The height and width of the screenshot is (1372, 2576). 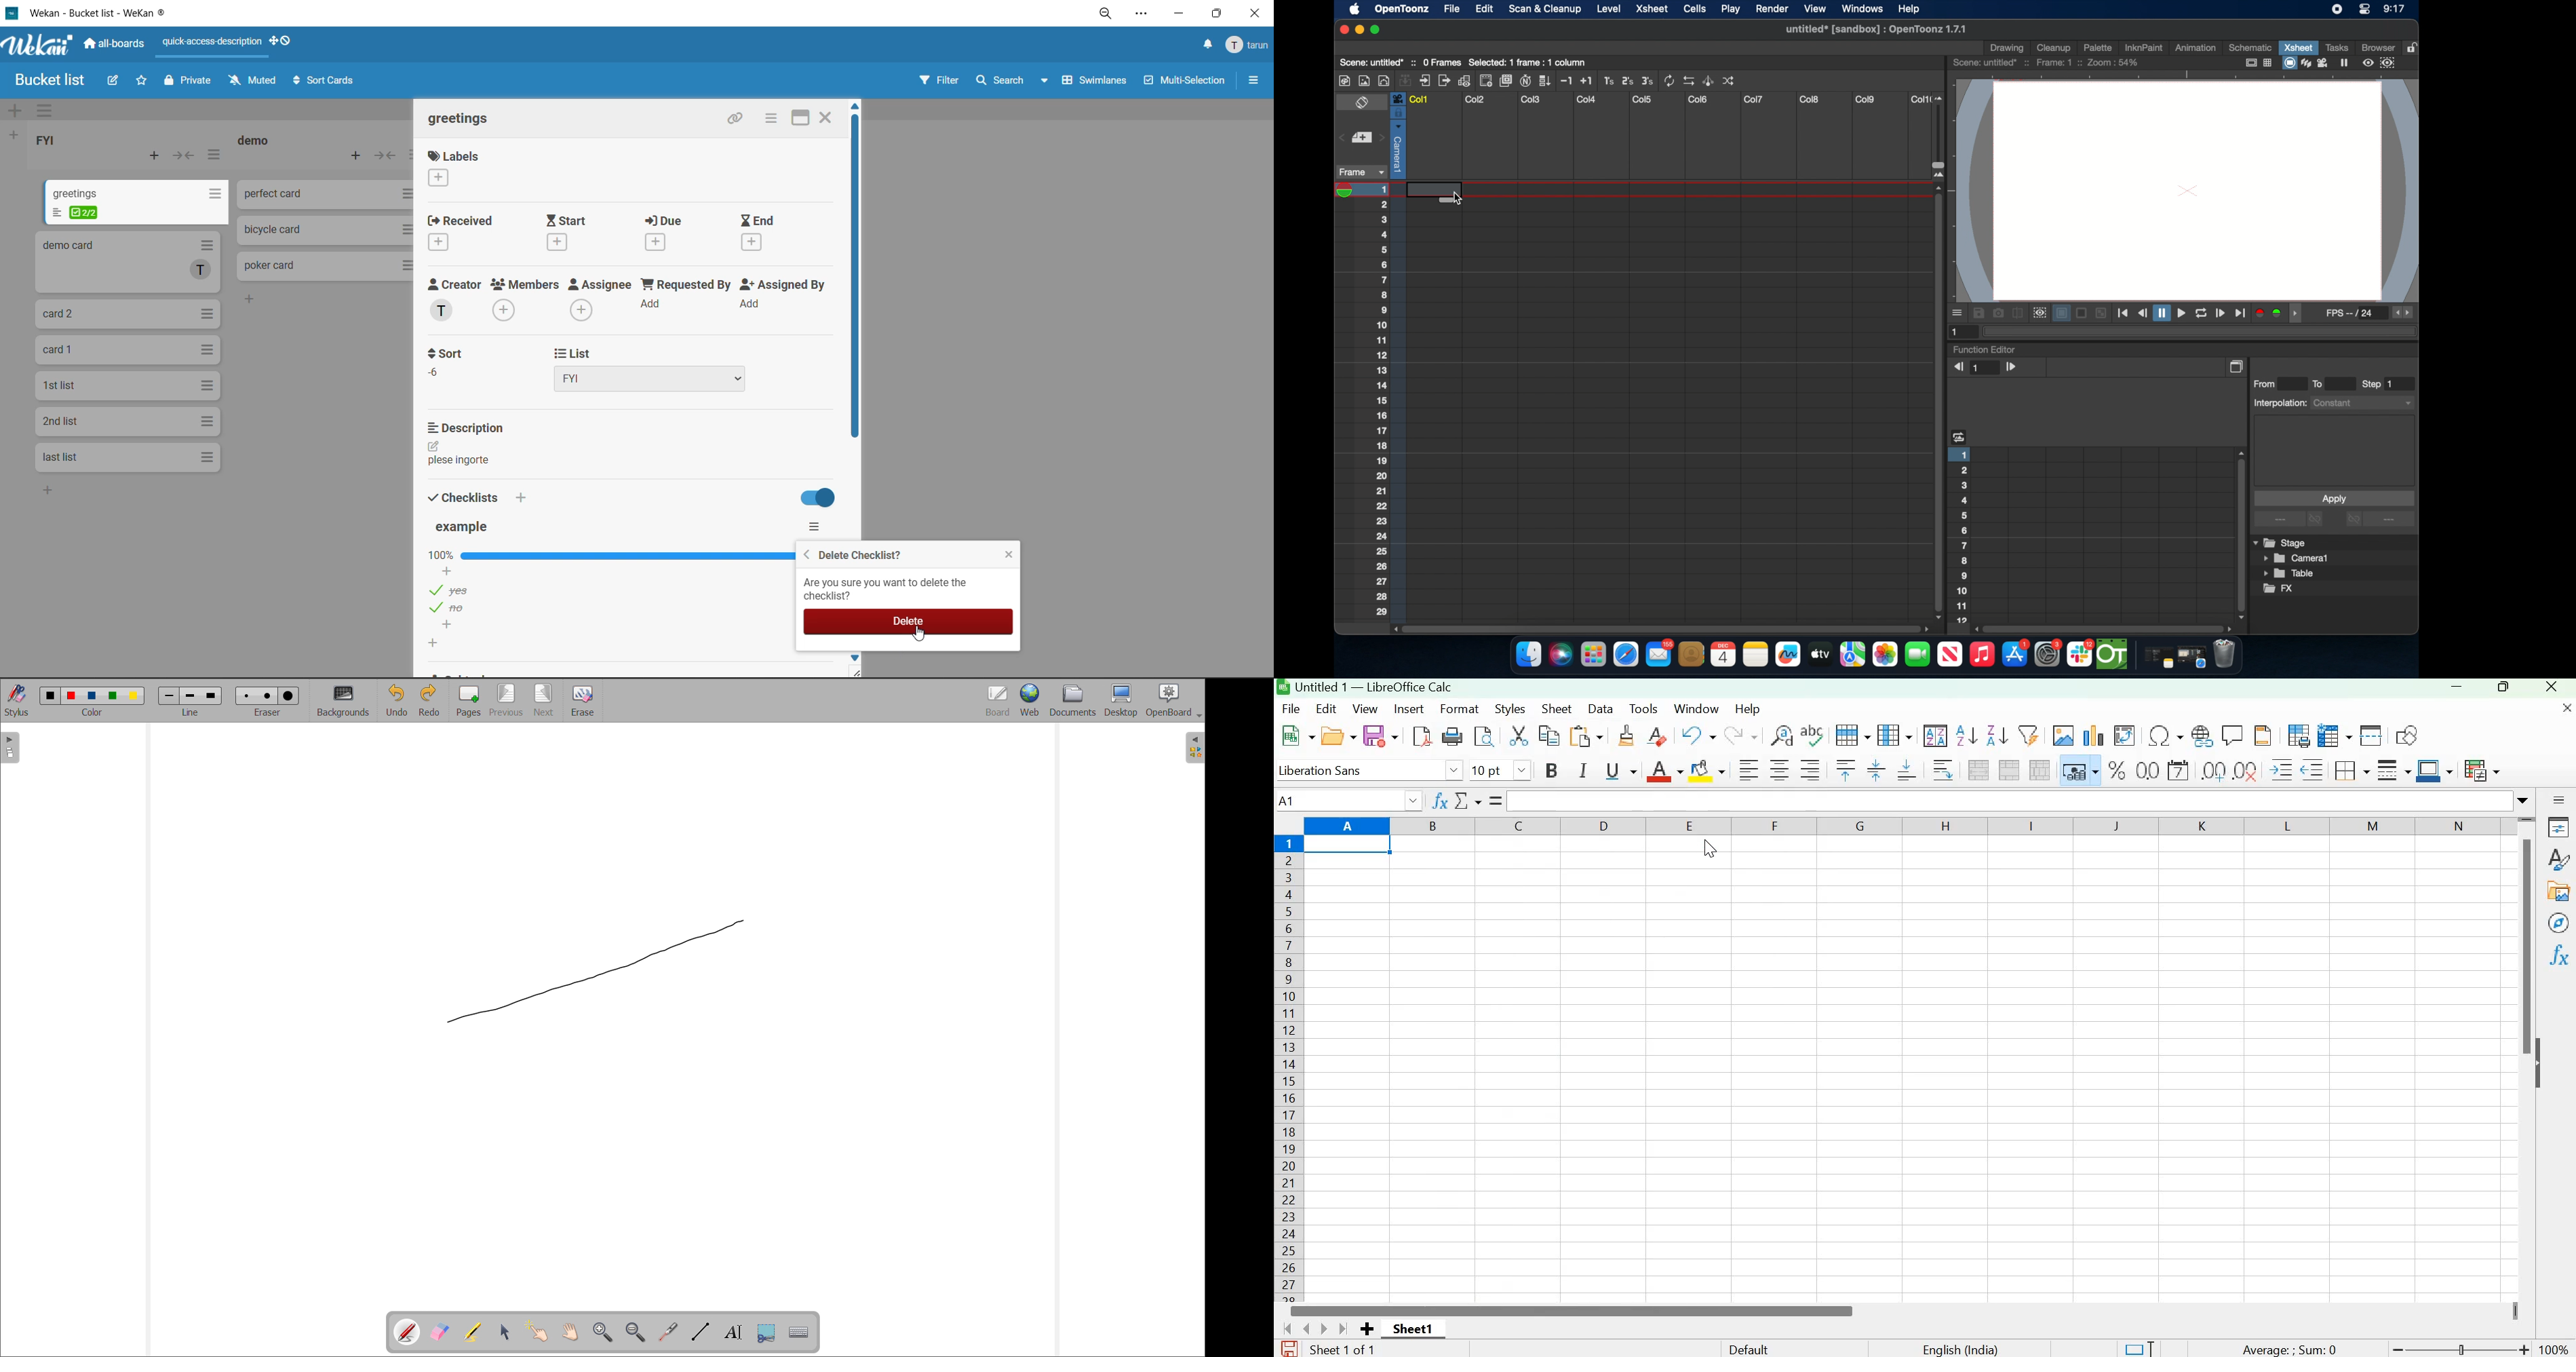 What do you see at coordinates (1368, 769) in the screenshot?
I see `Font name` at bounding box center [1368, 769].